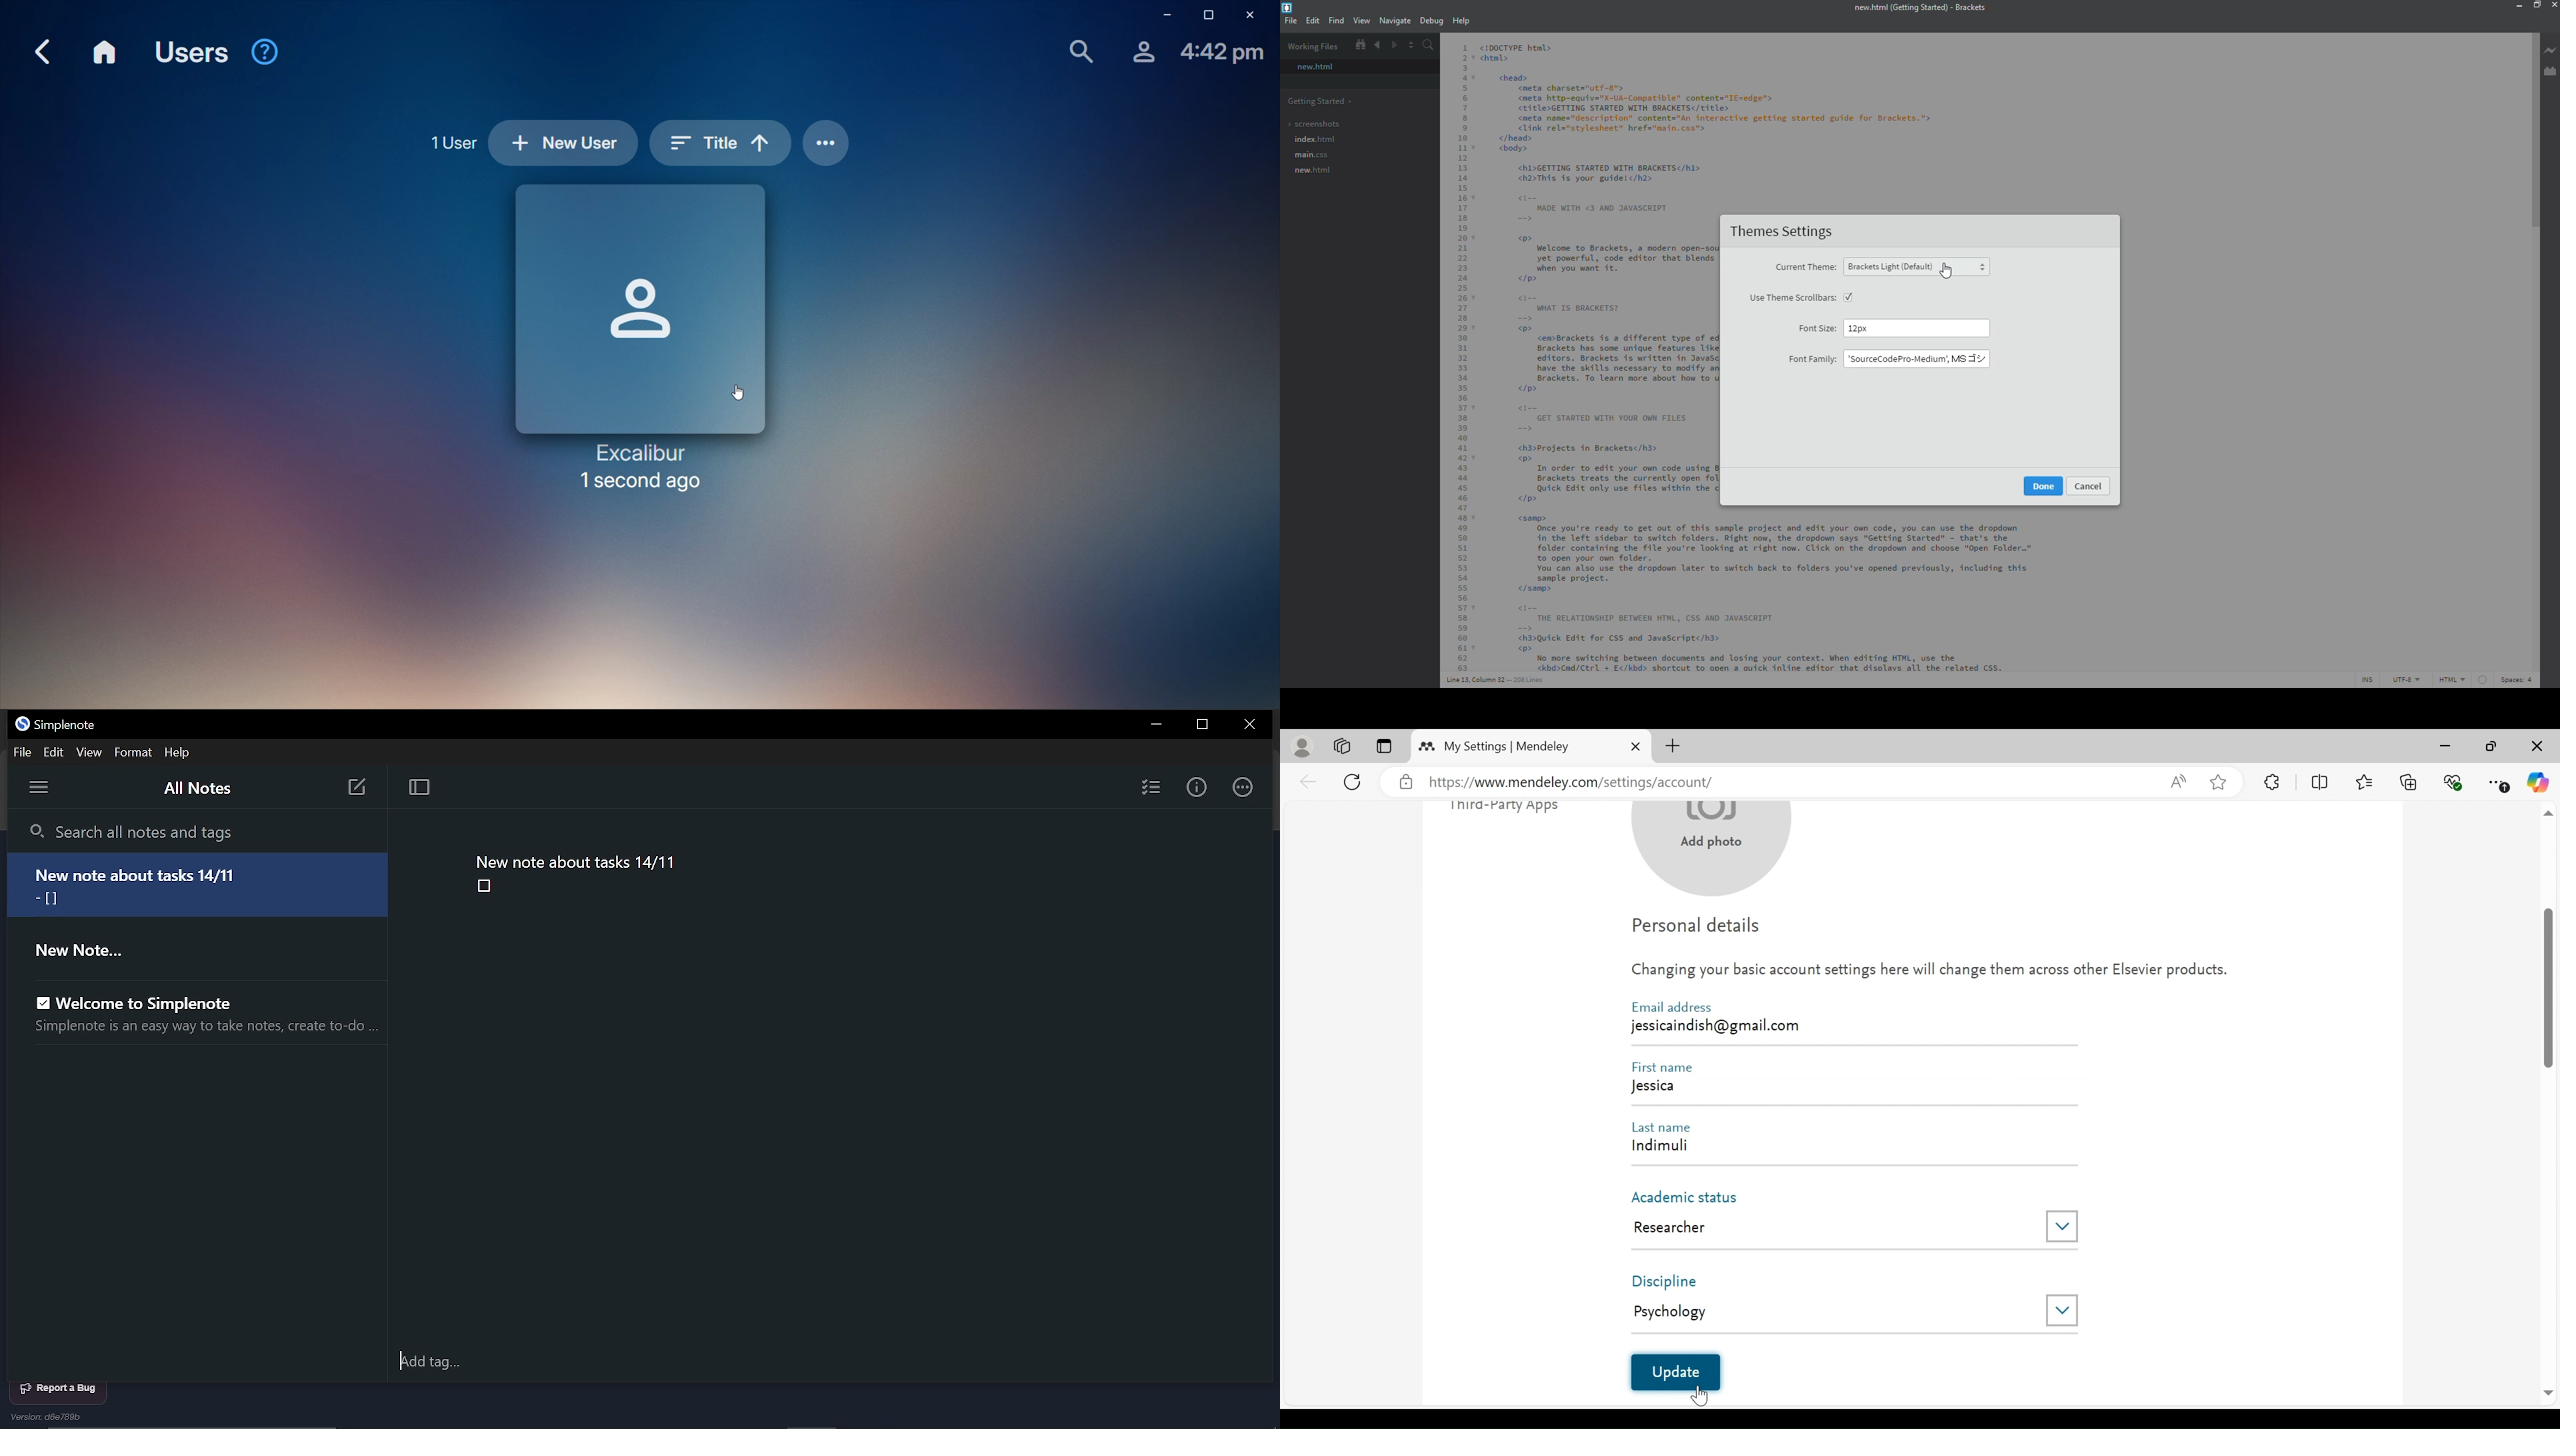  I want to click on extension manager, so click(2550, 71).